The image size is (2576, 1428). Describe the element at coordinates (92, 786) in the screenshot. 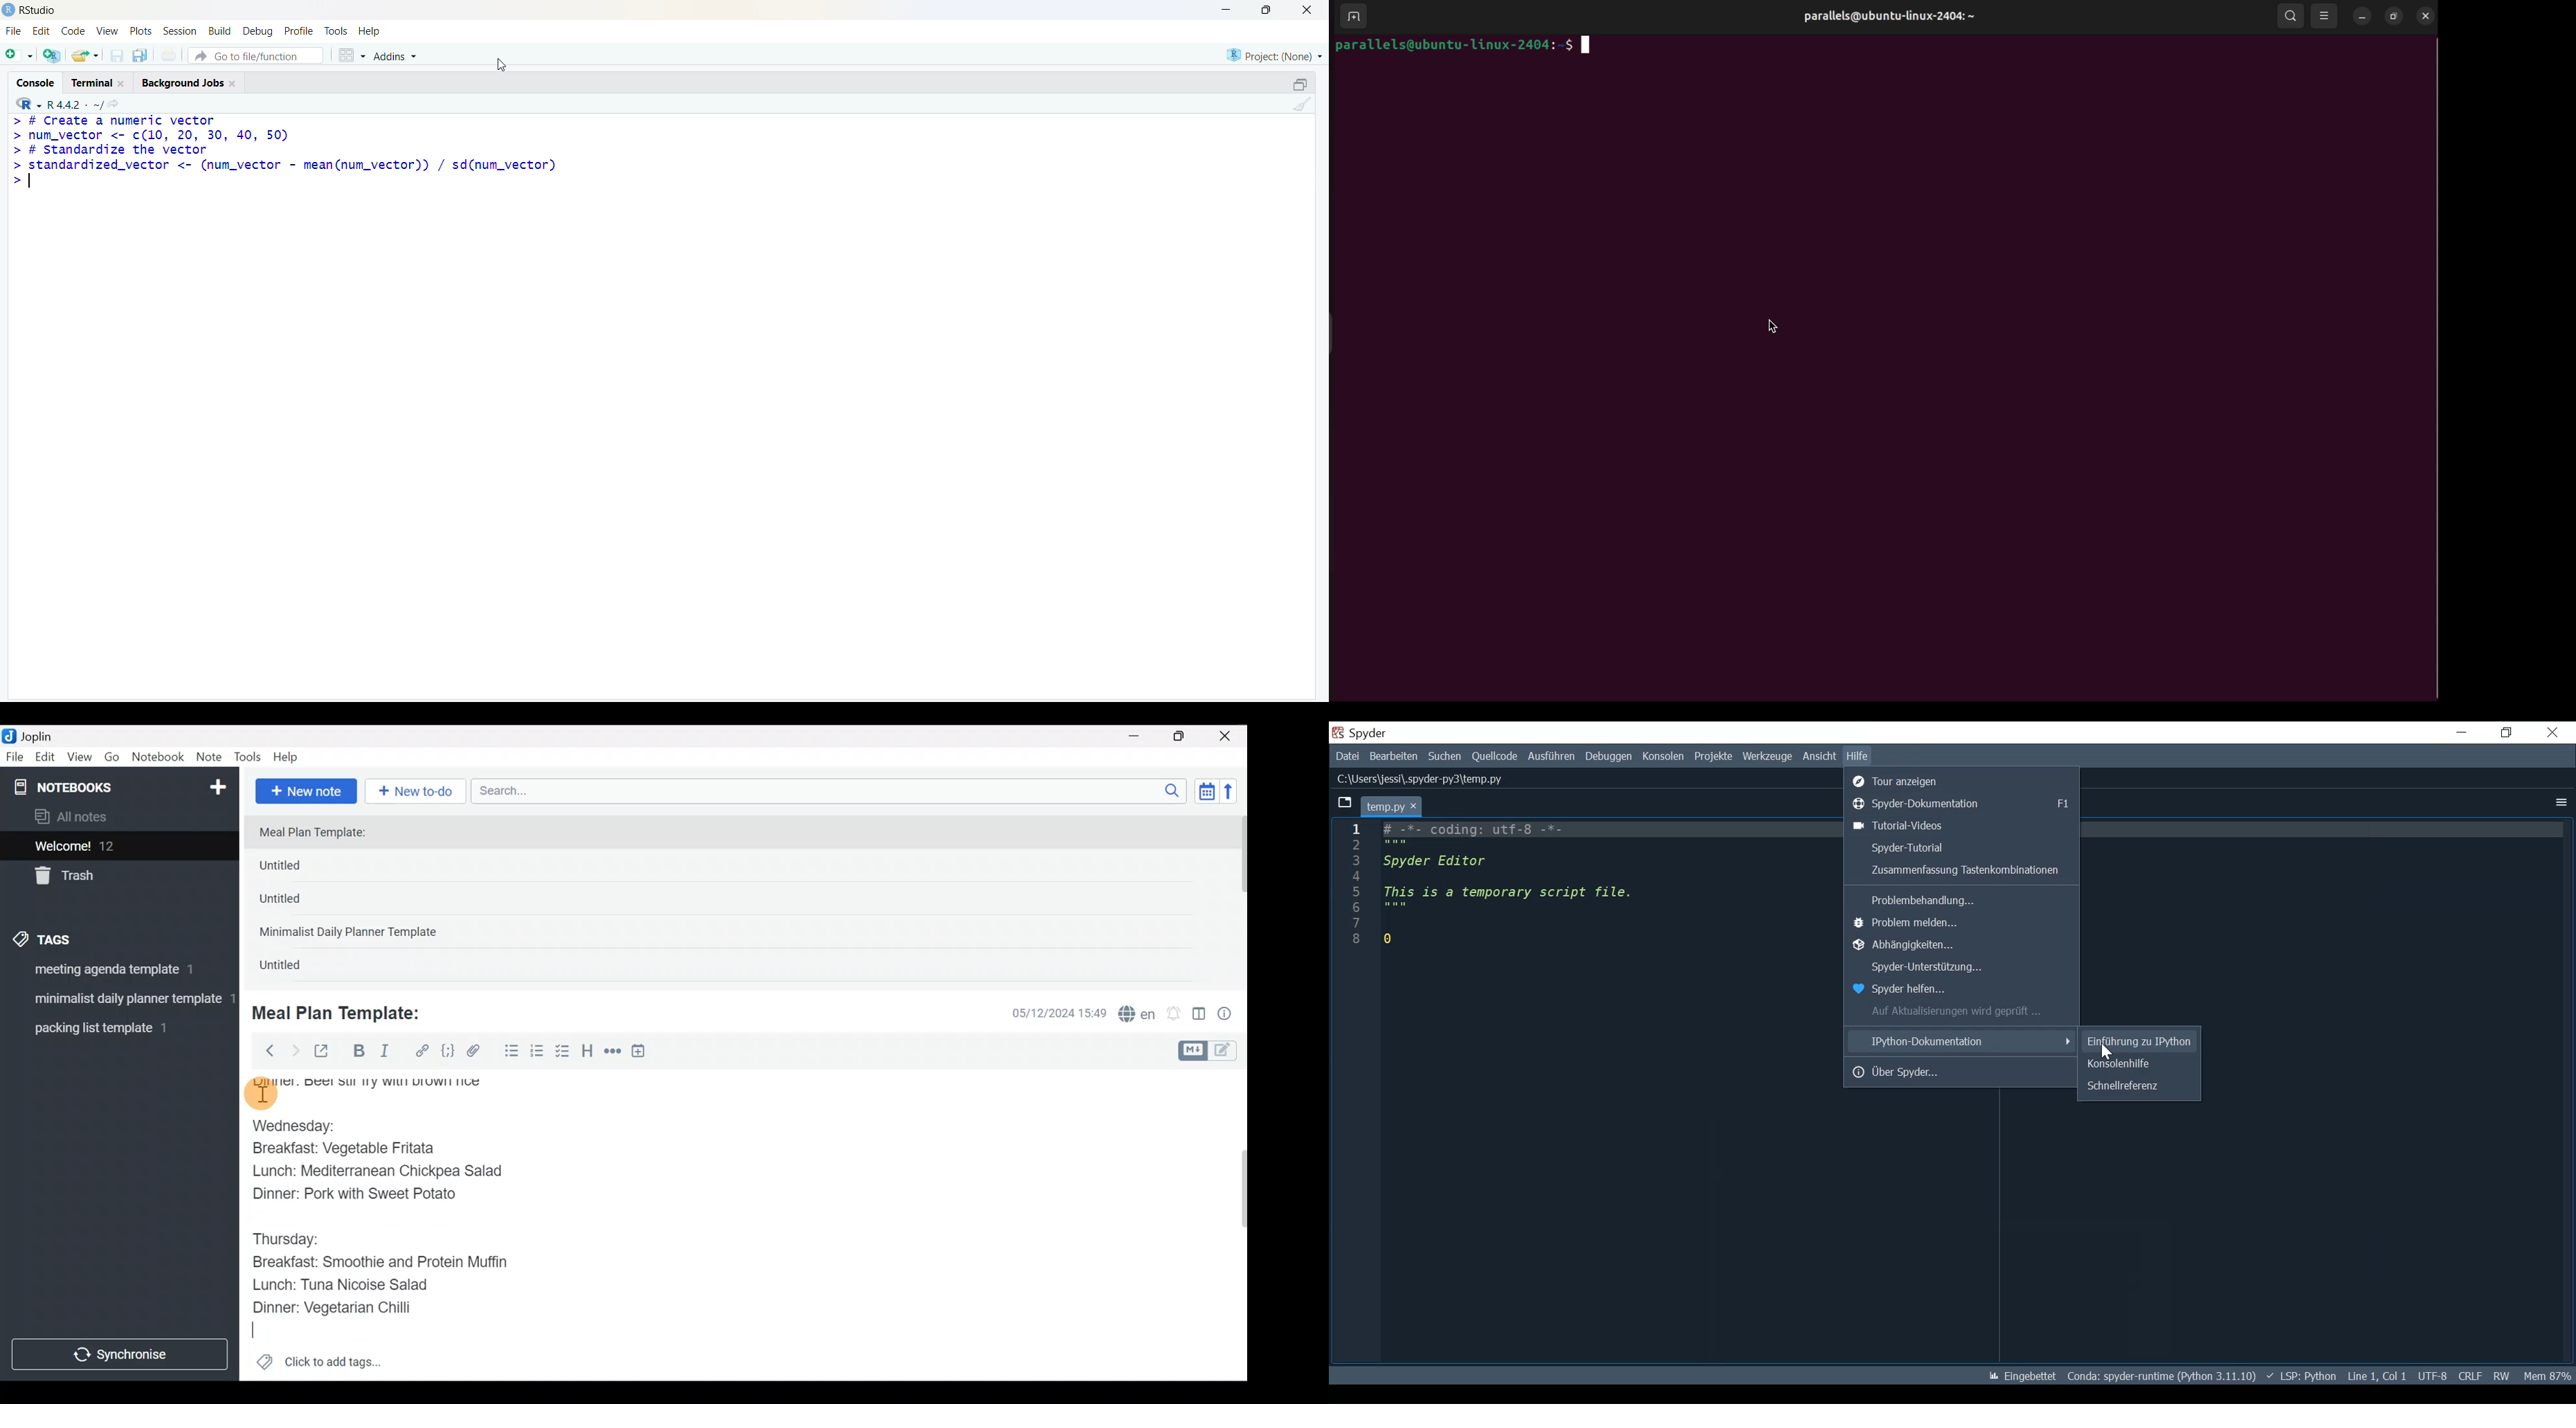

I see `Notebooks` at that location.